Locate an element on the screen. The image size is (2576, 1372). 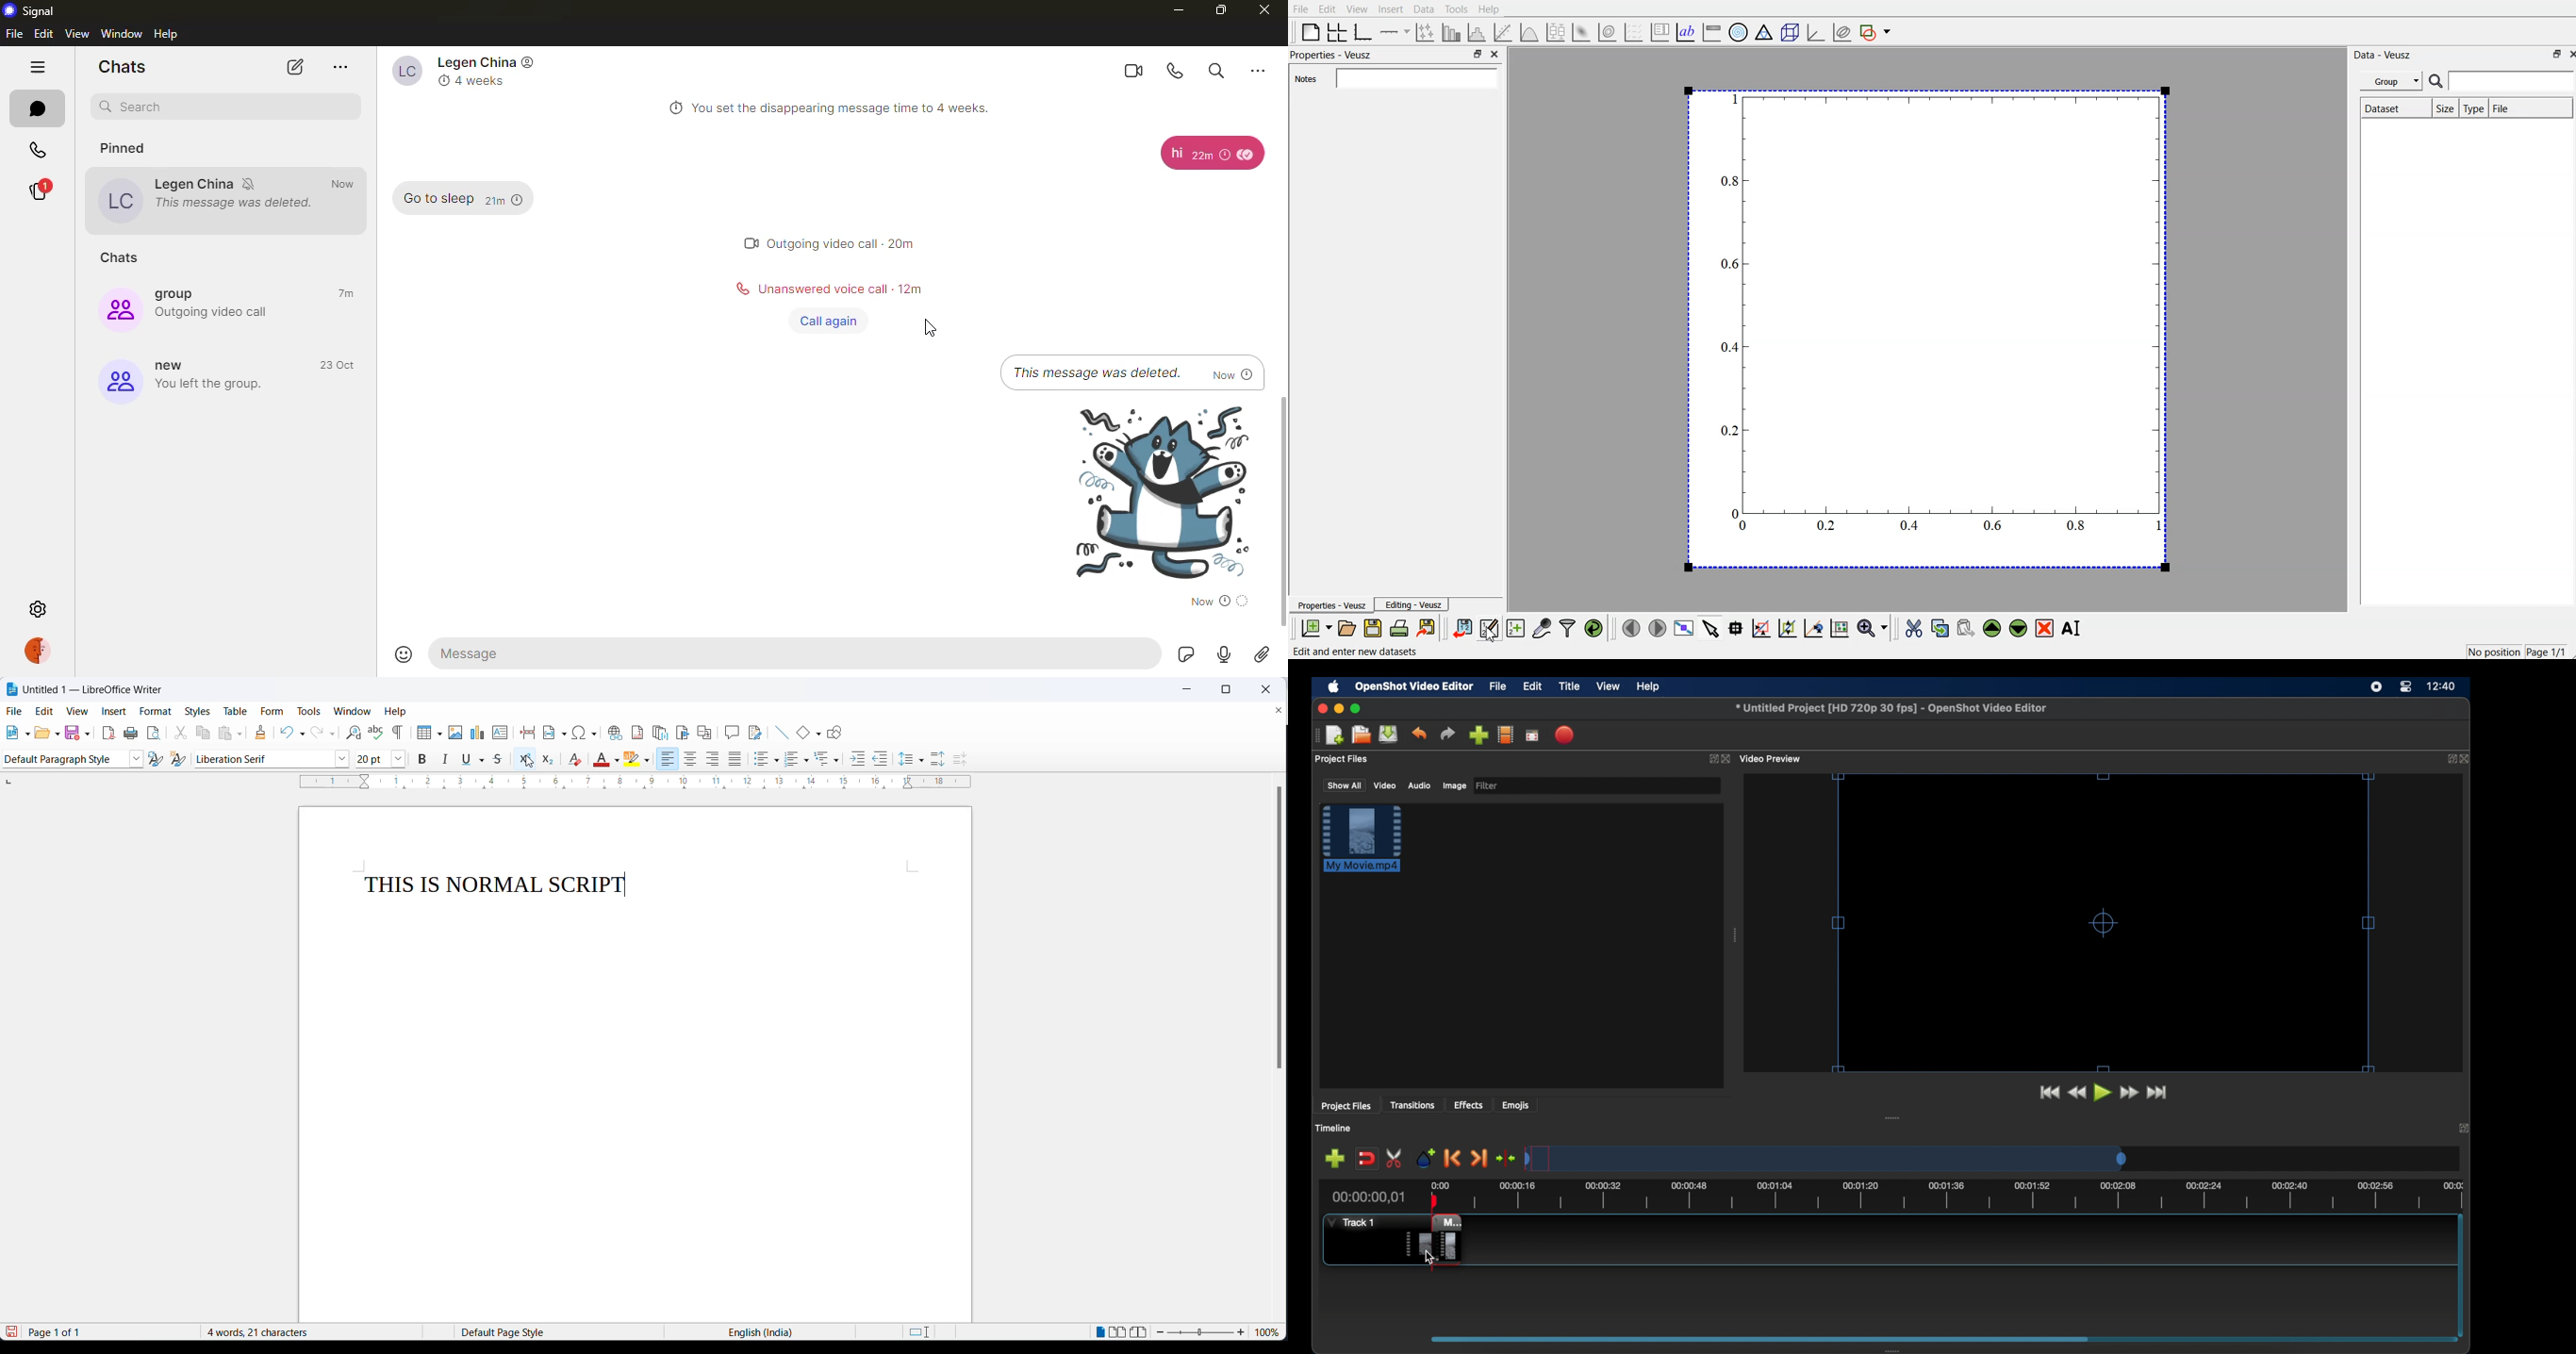
blank page is located at coordinates (1308, 32).